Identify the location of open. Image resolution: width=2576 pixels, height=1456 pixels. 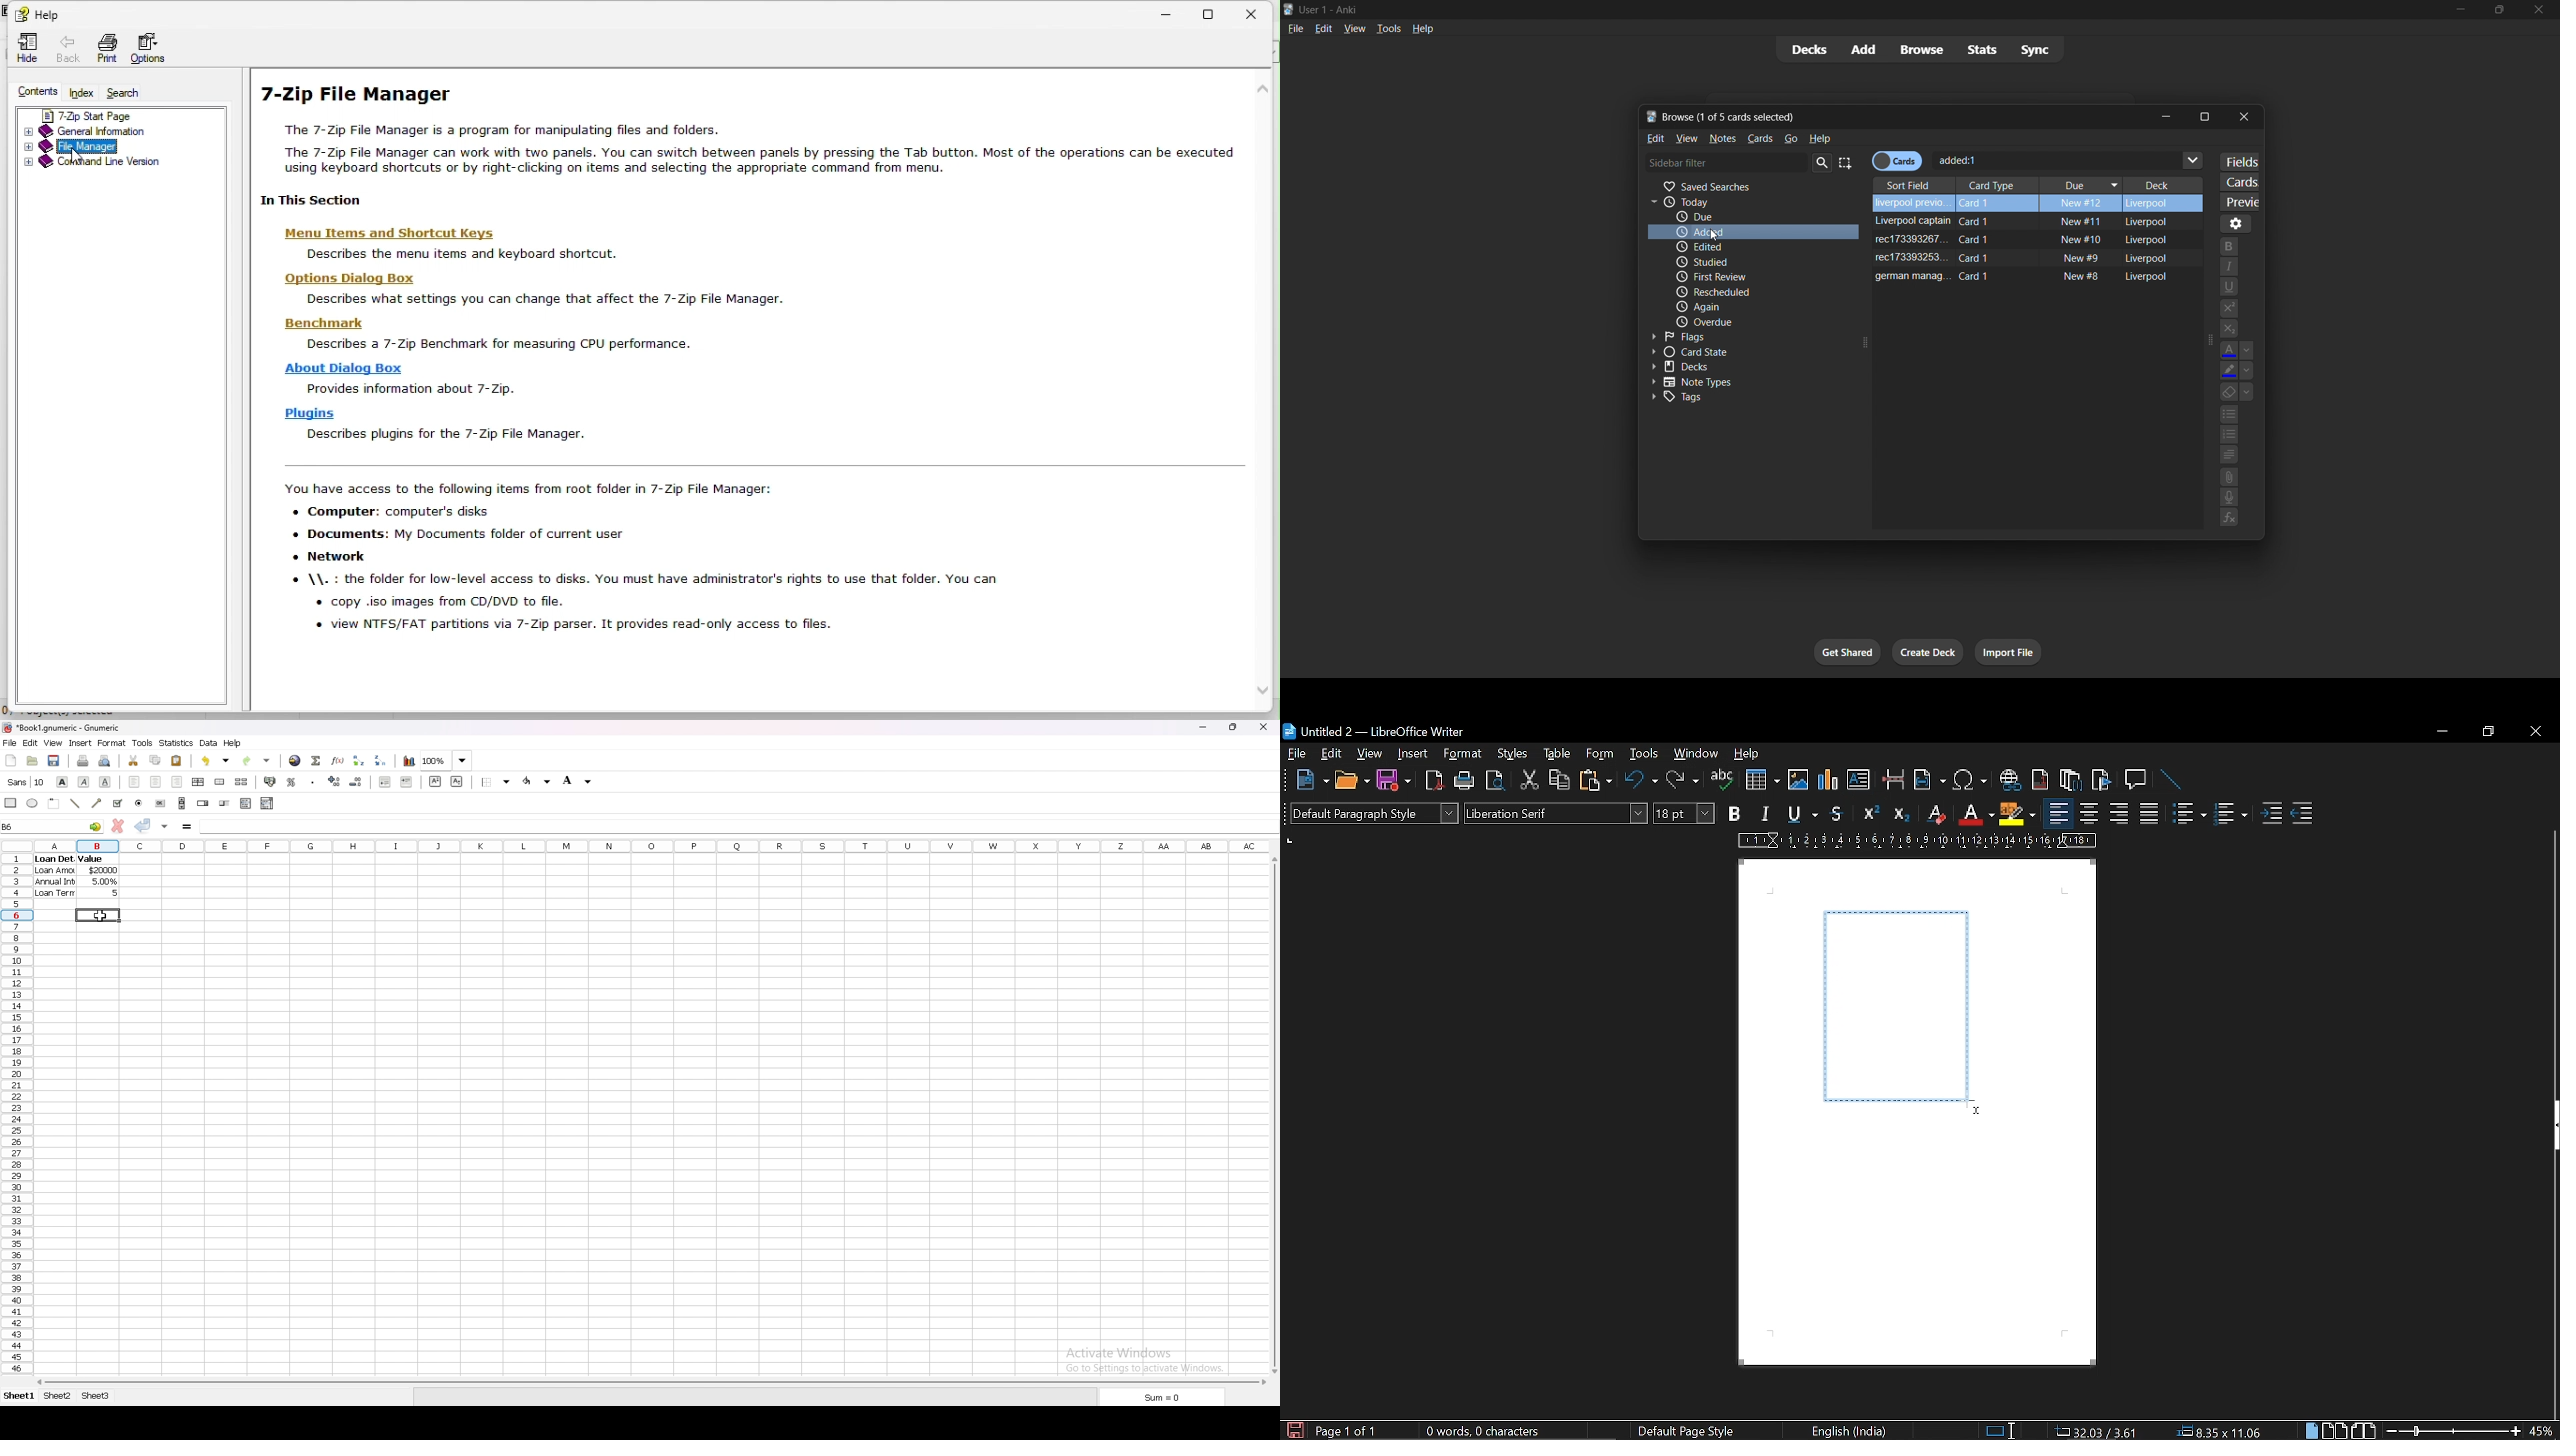
(32, 760).